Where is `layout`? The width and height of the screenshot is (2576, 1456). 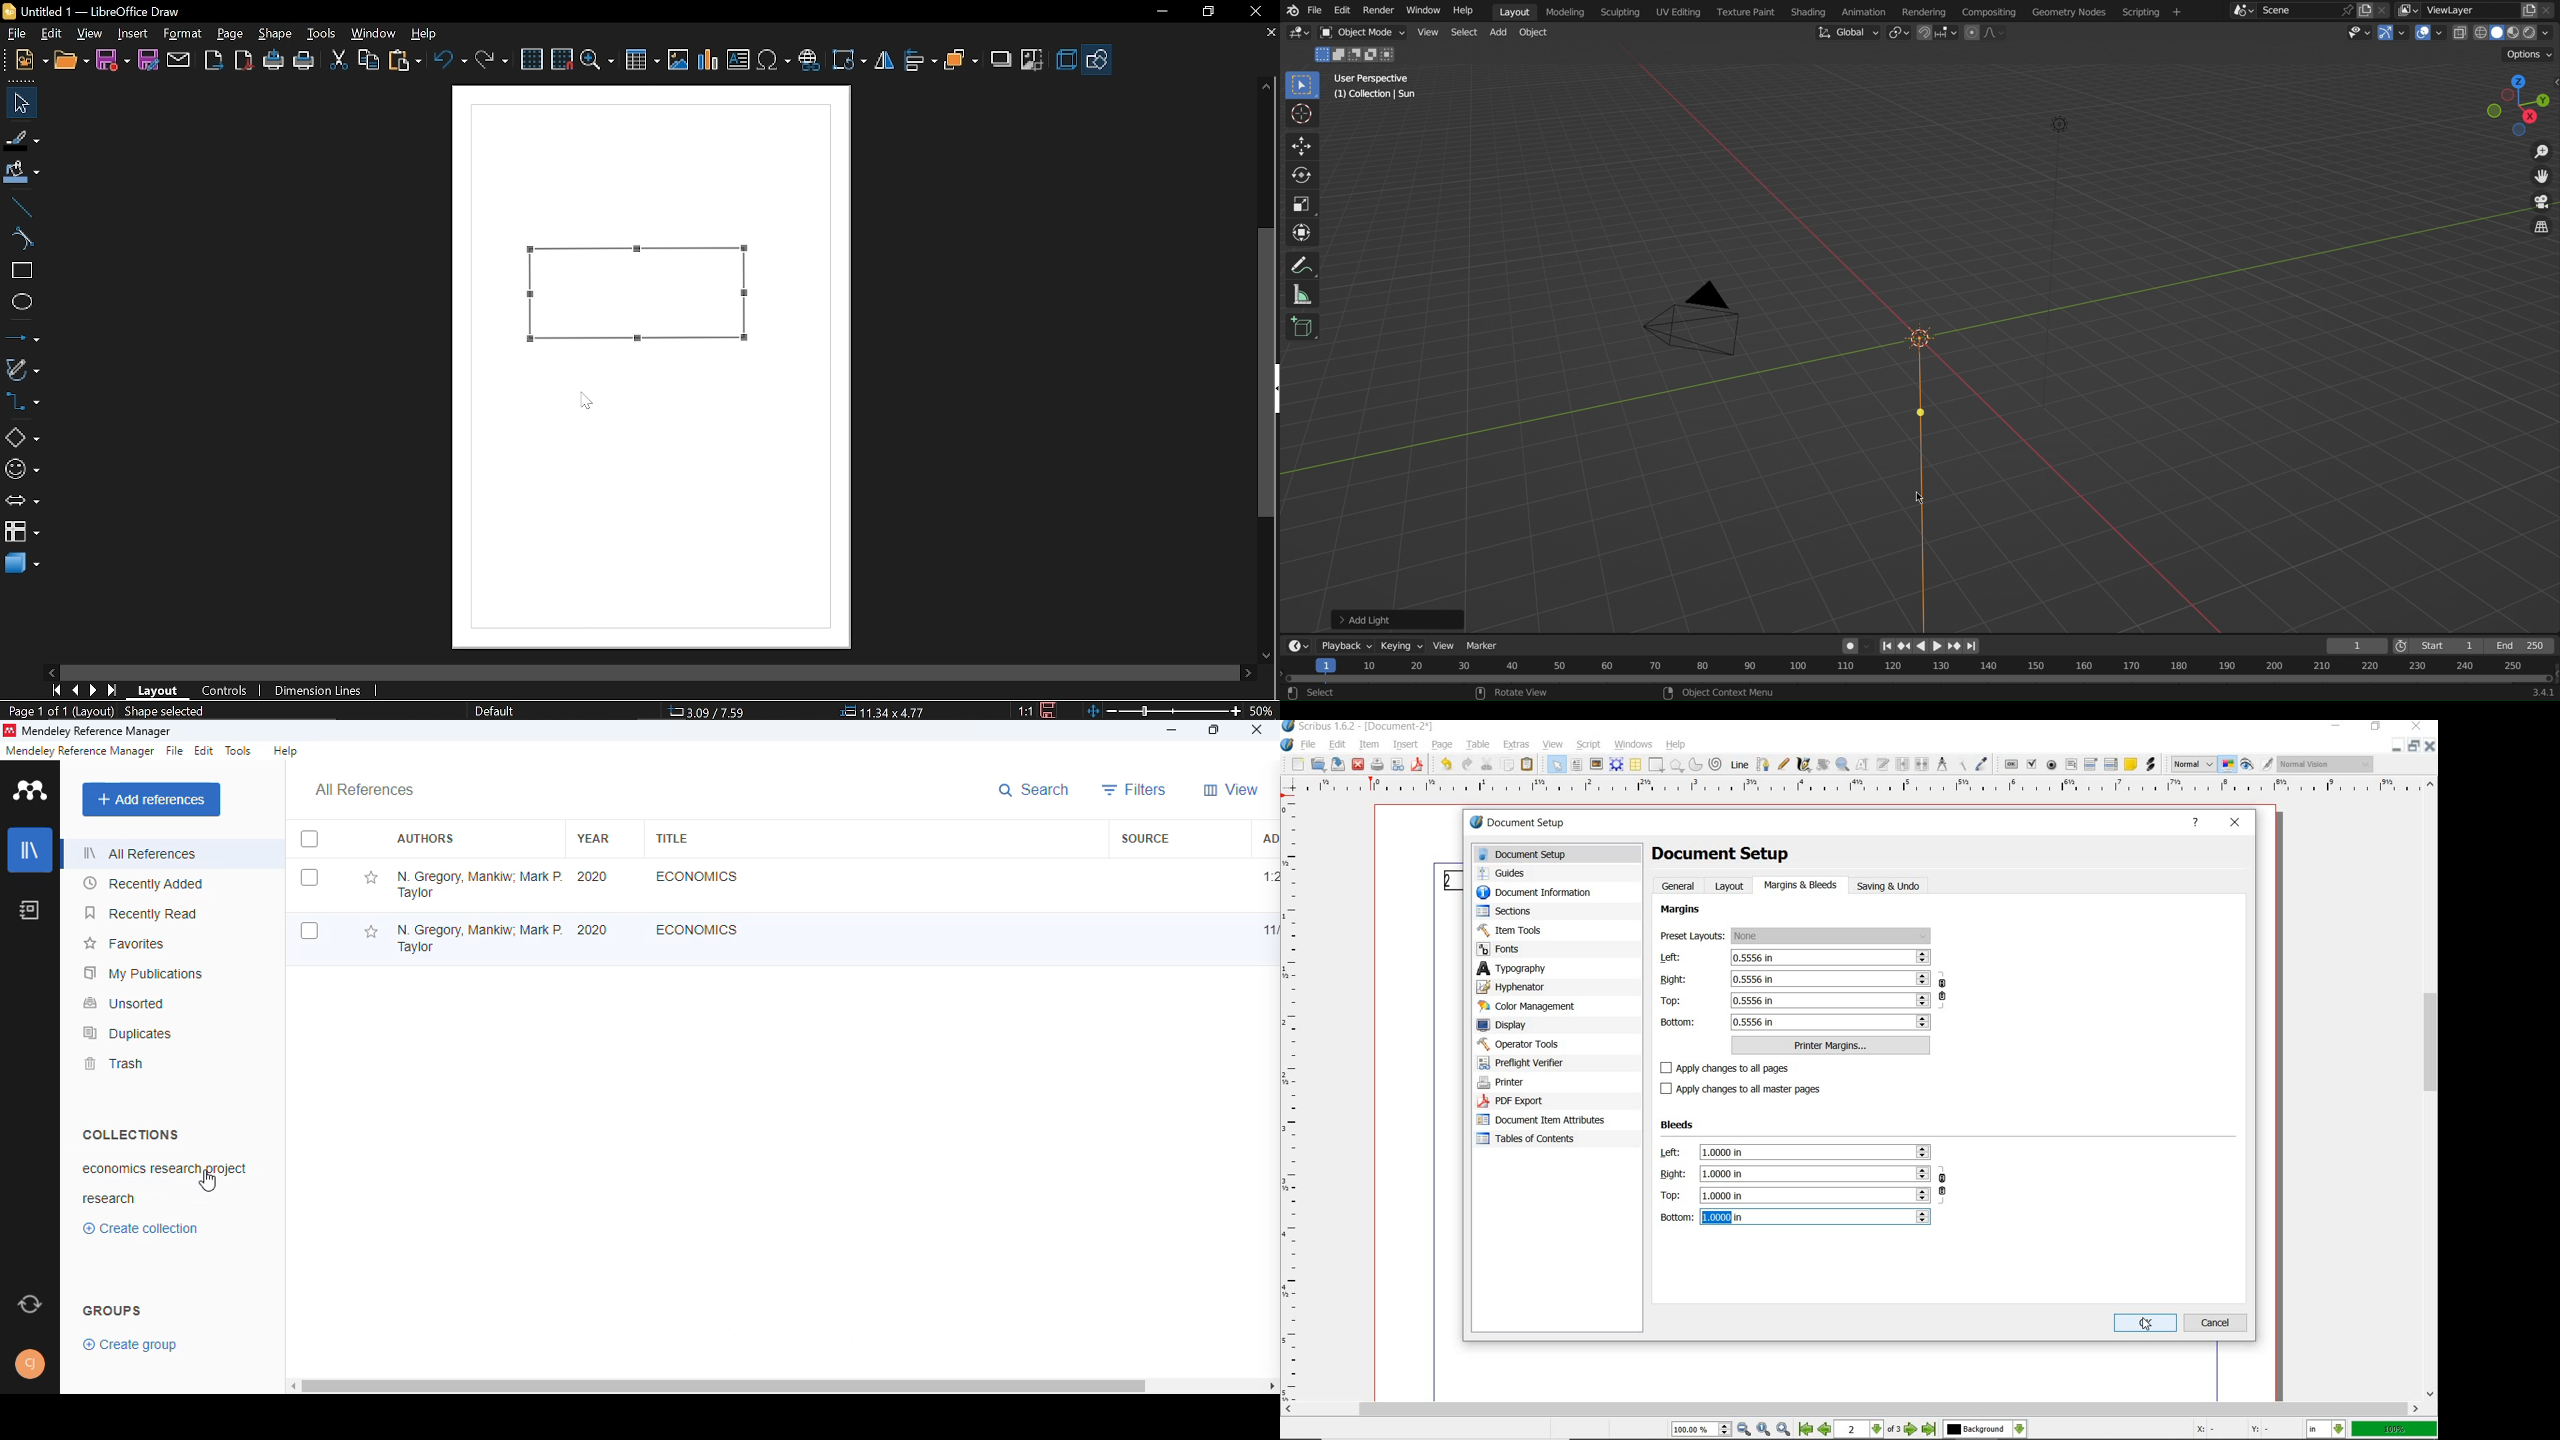 layout is located at coordinates (1732, 886).